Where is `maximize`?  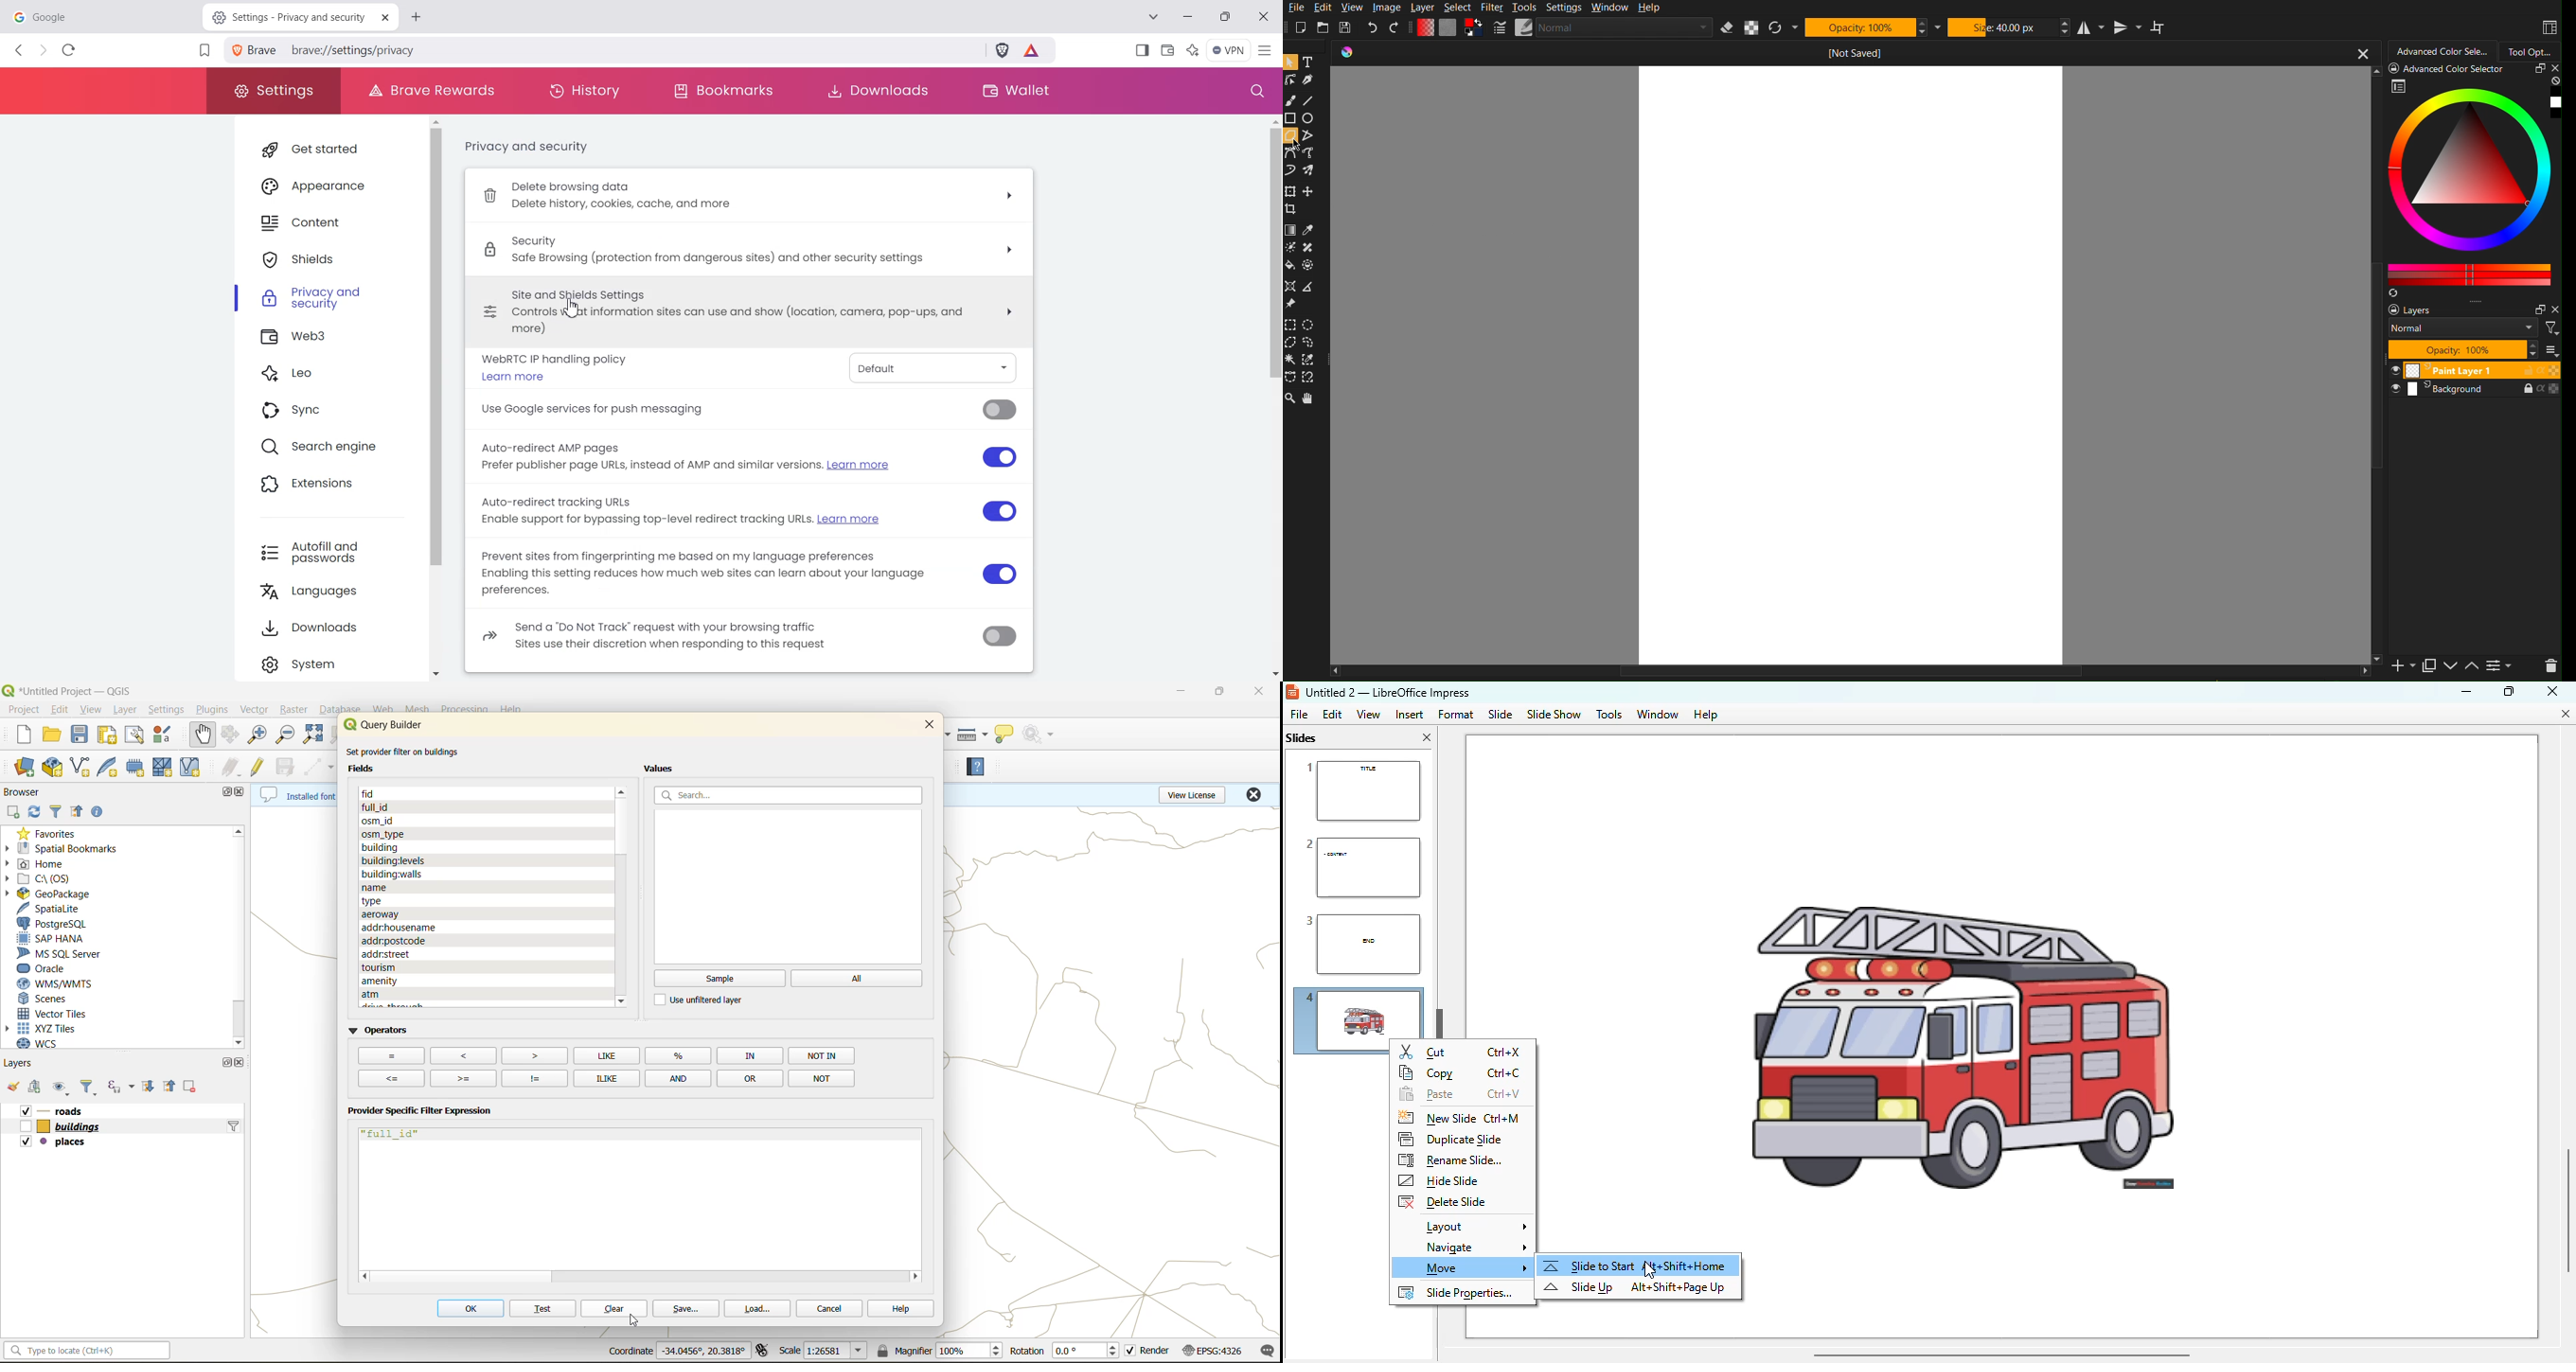 maximize is located at coordinates (225, 792).